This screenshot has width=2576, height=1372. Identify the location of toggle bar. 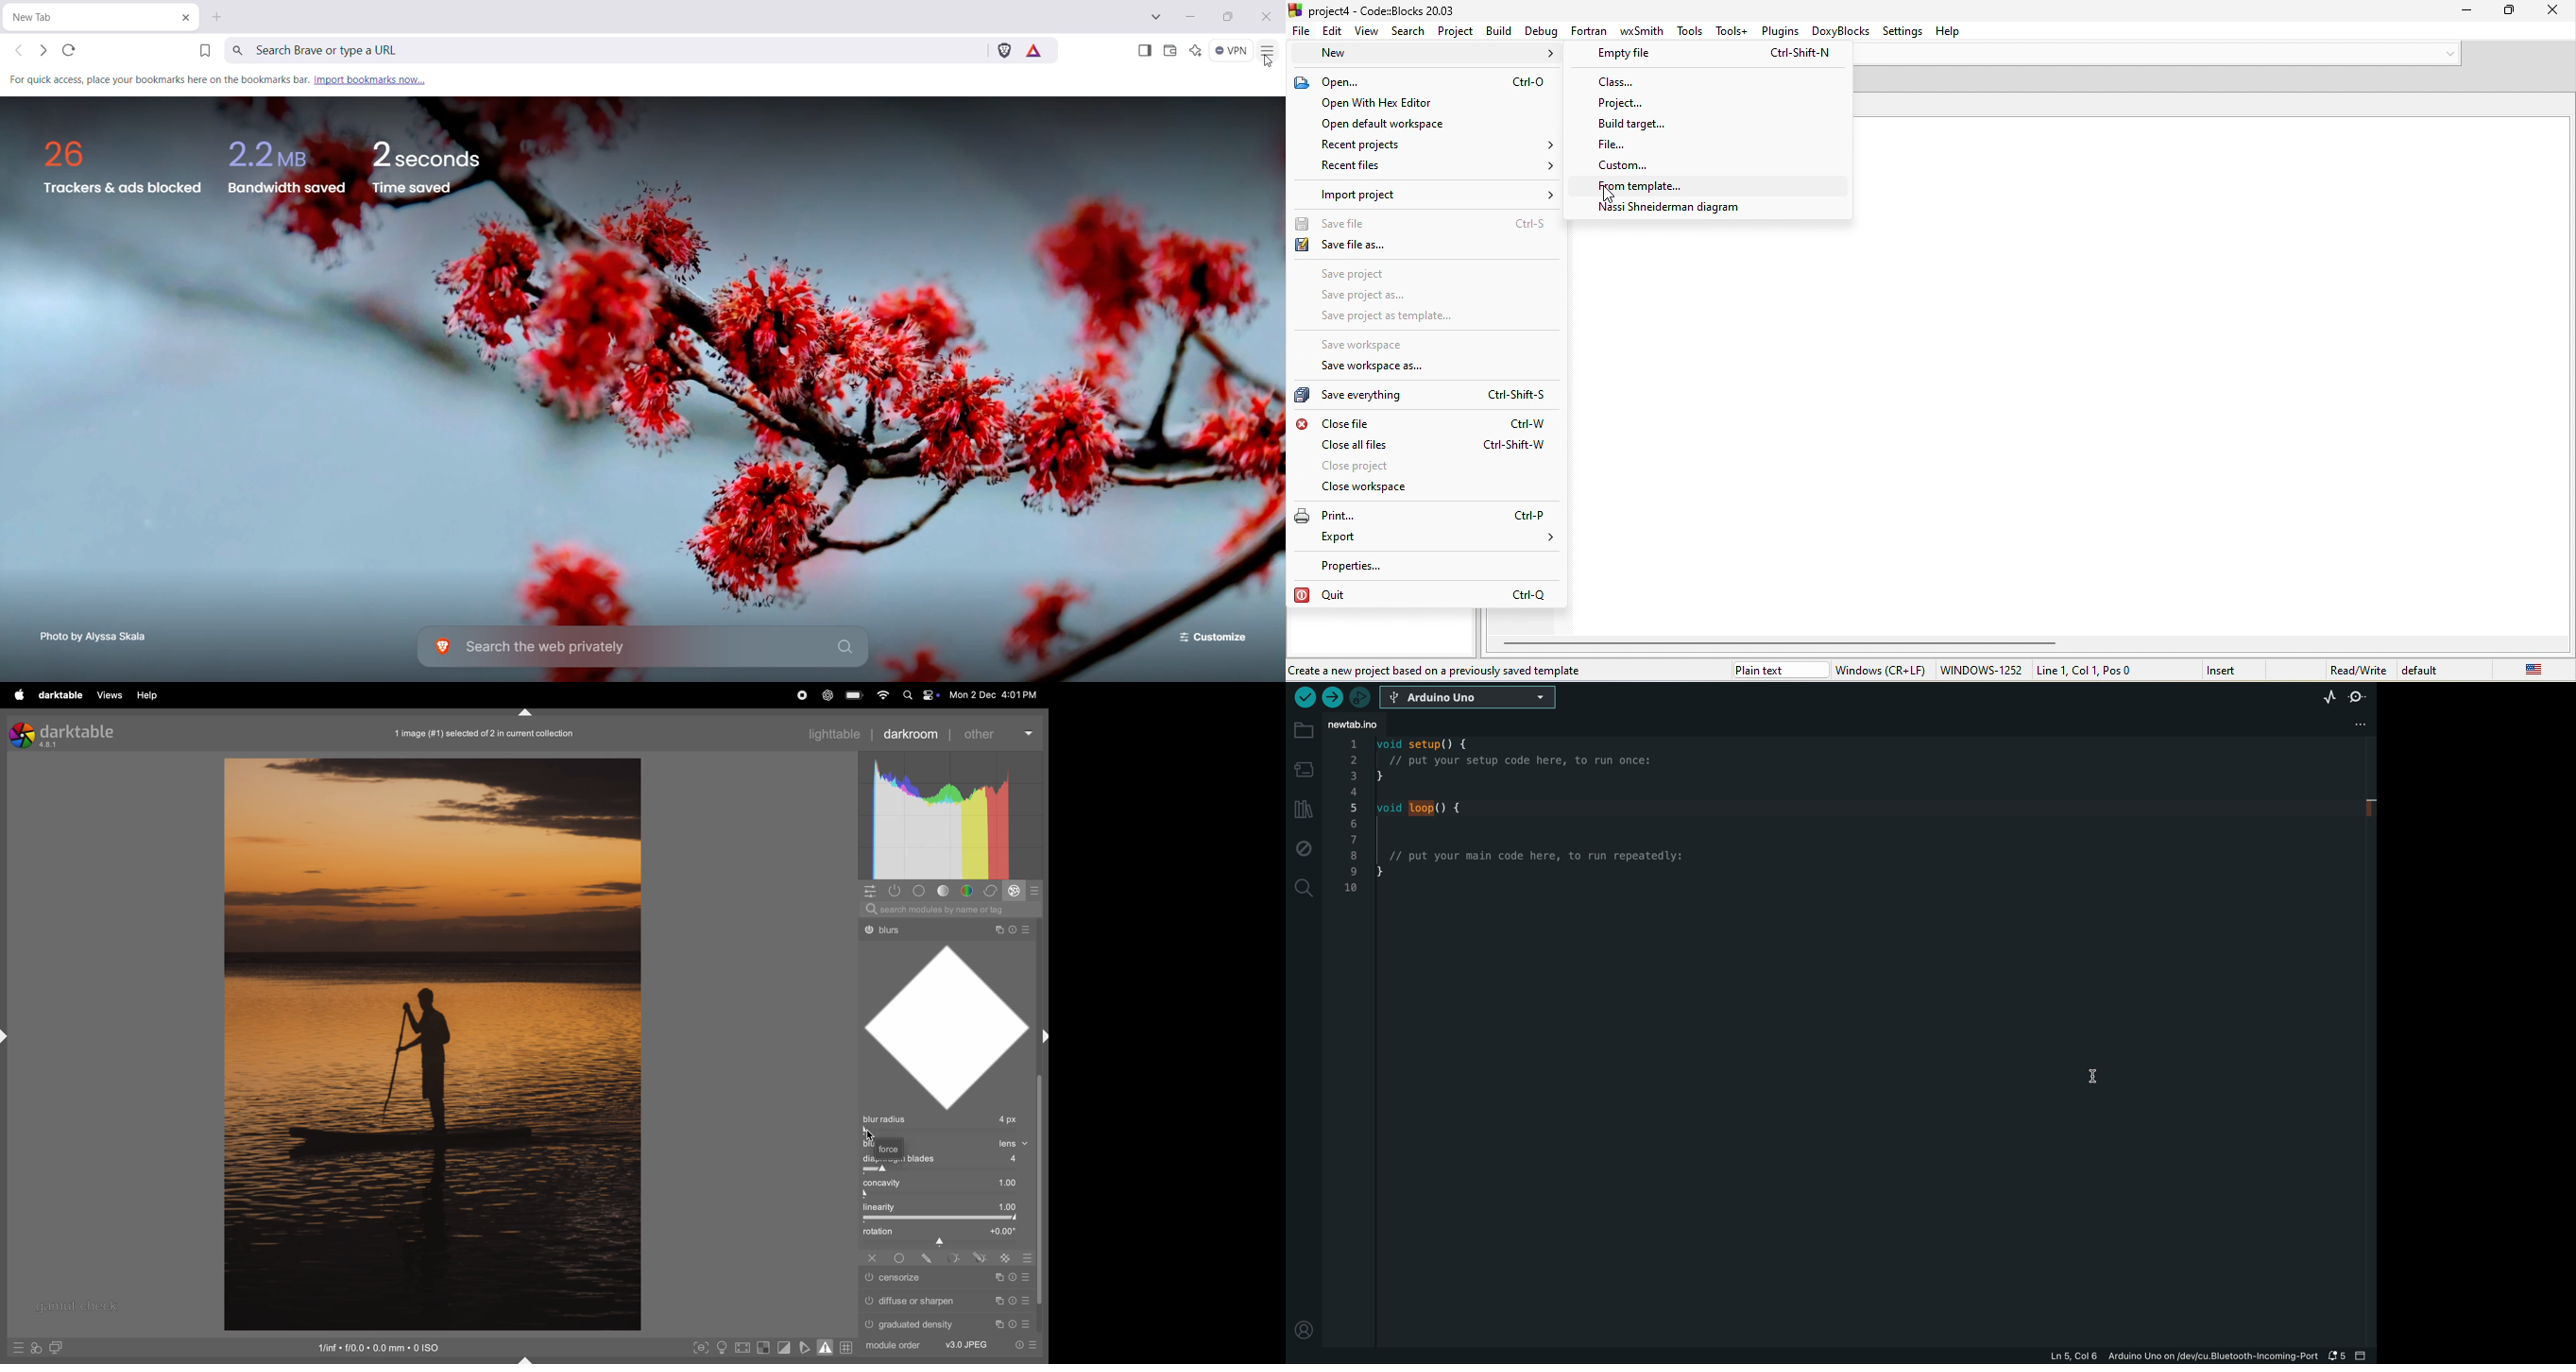
(950, 1195).